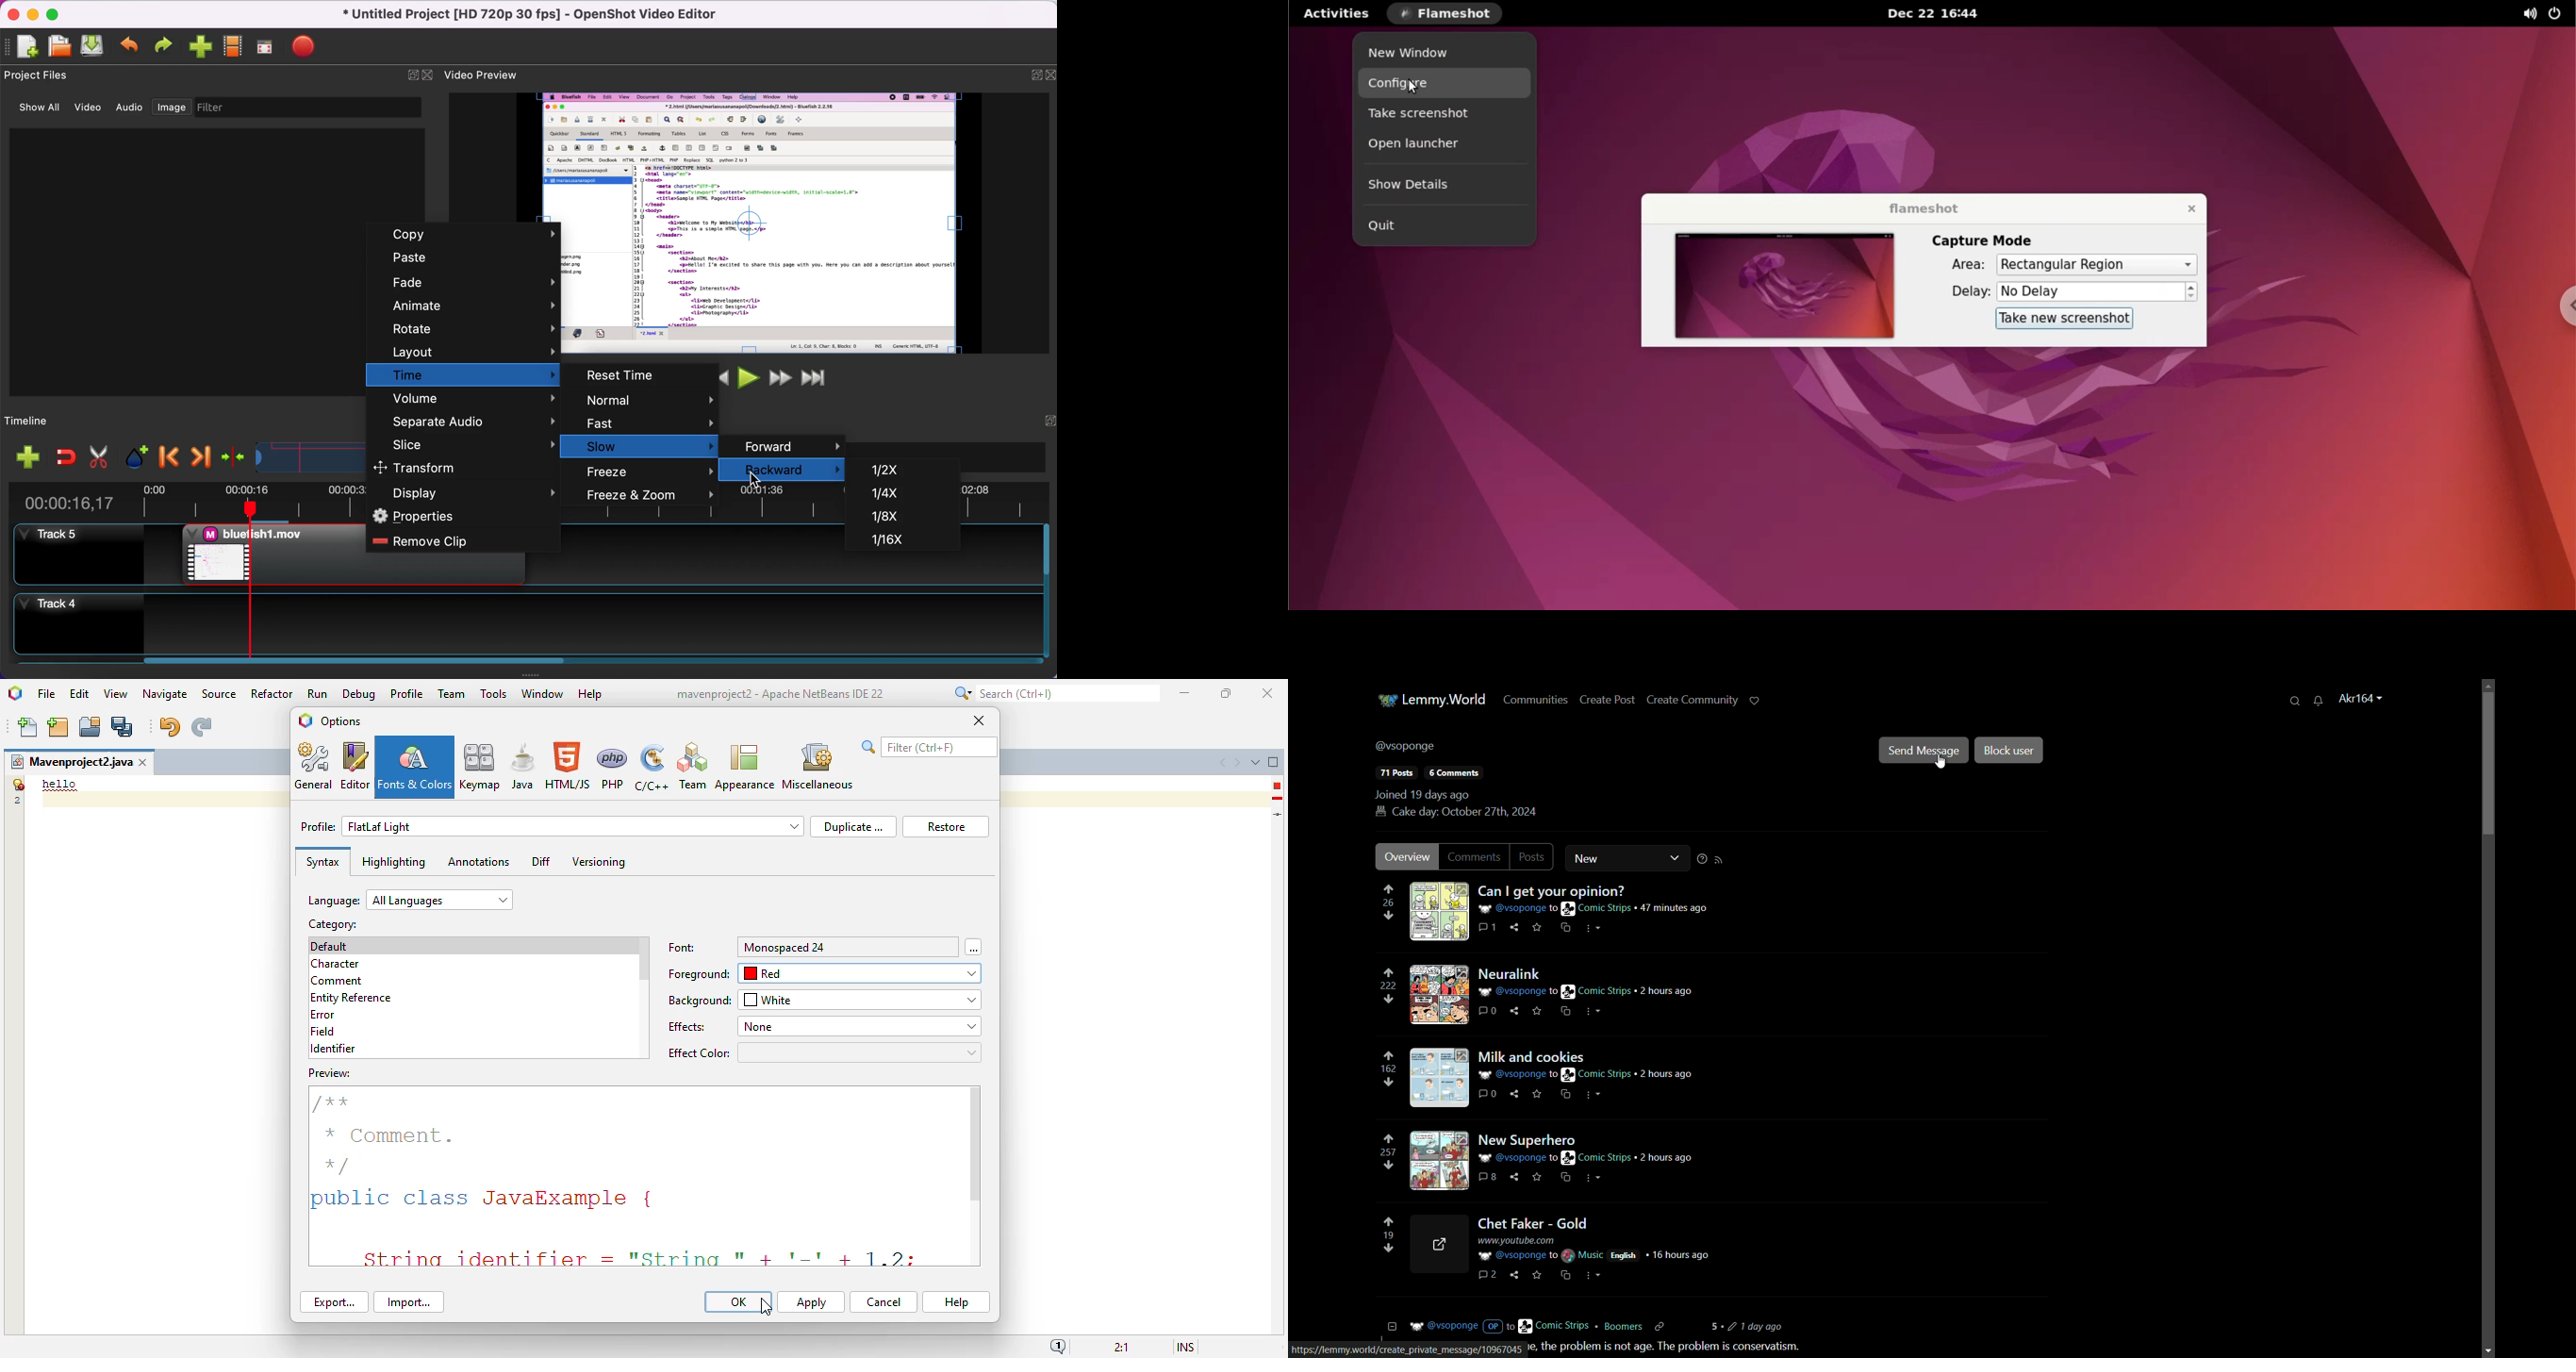 The height and width of the screenshot is (1372, 2576). I want to click on freeze and zoom, so click(651, 496).